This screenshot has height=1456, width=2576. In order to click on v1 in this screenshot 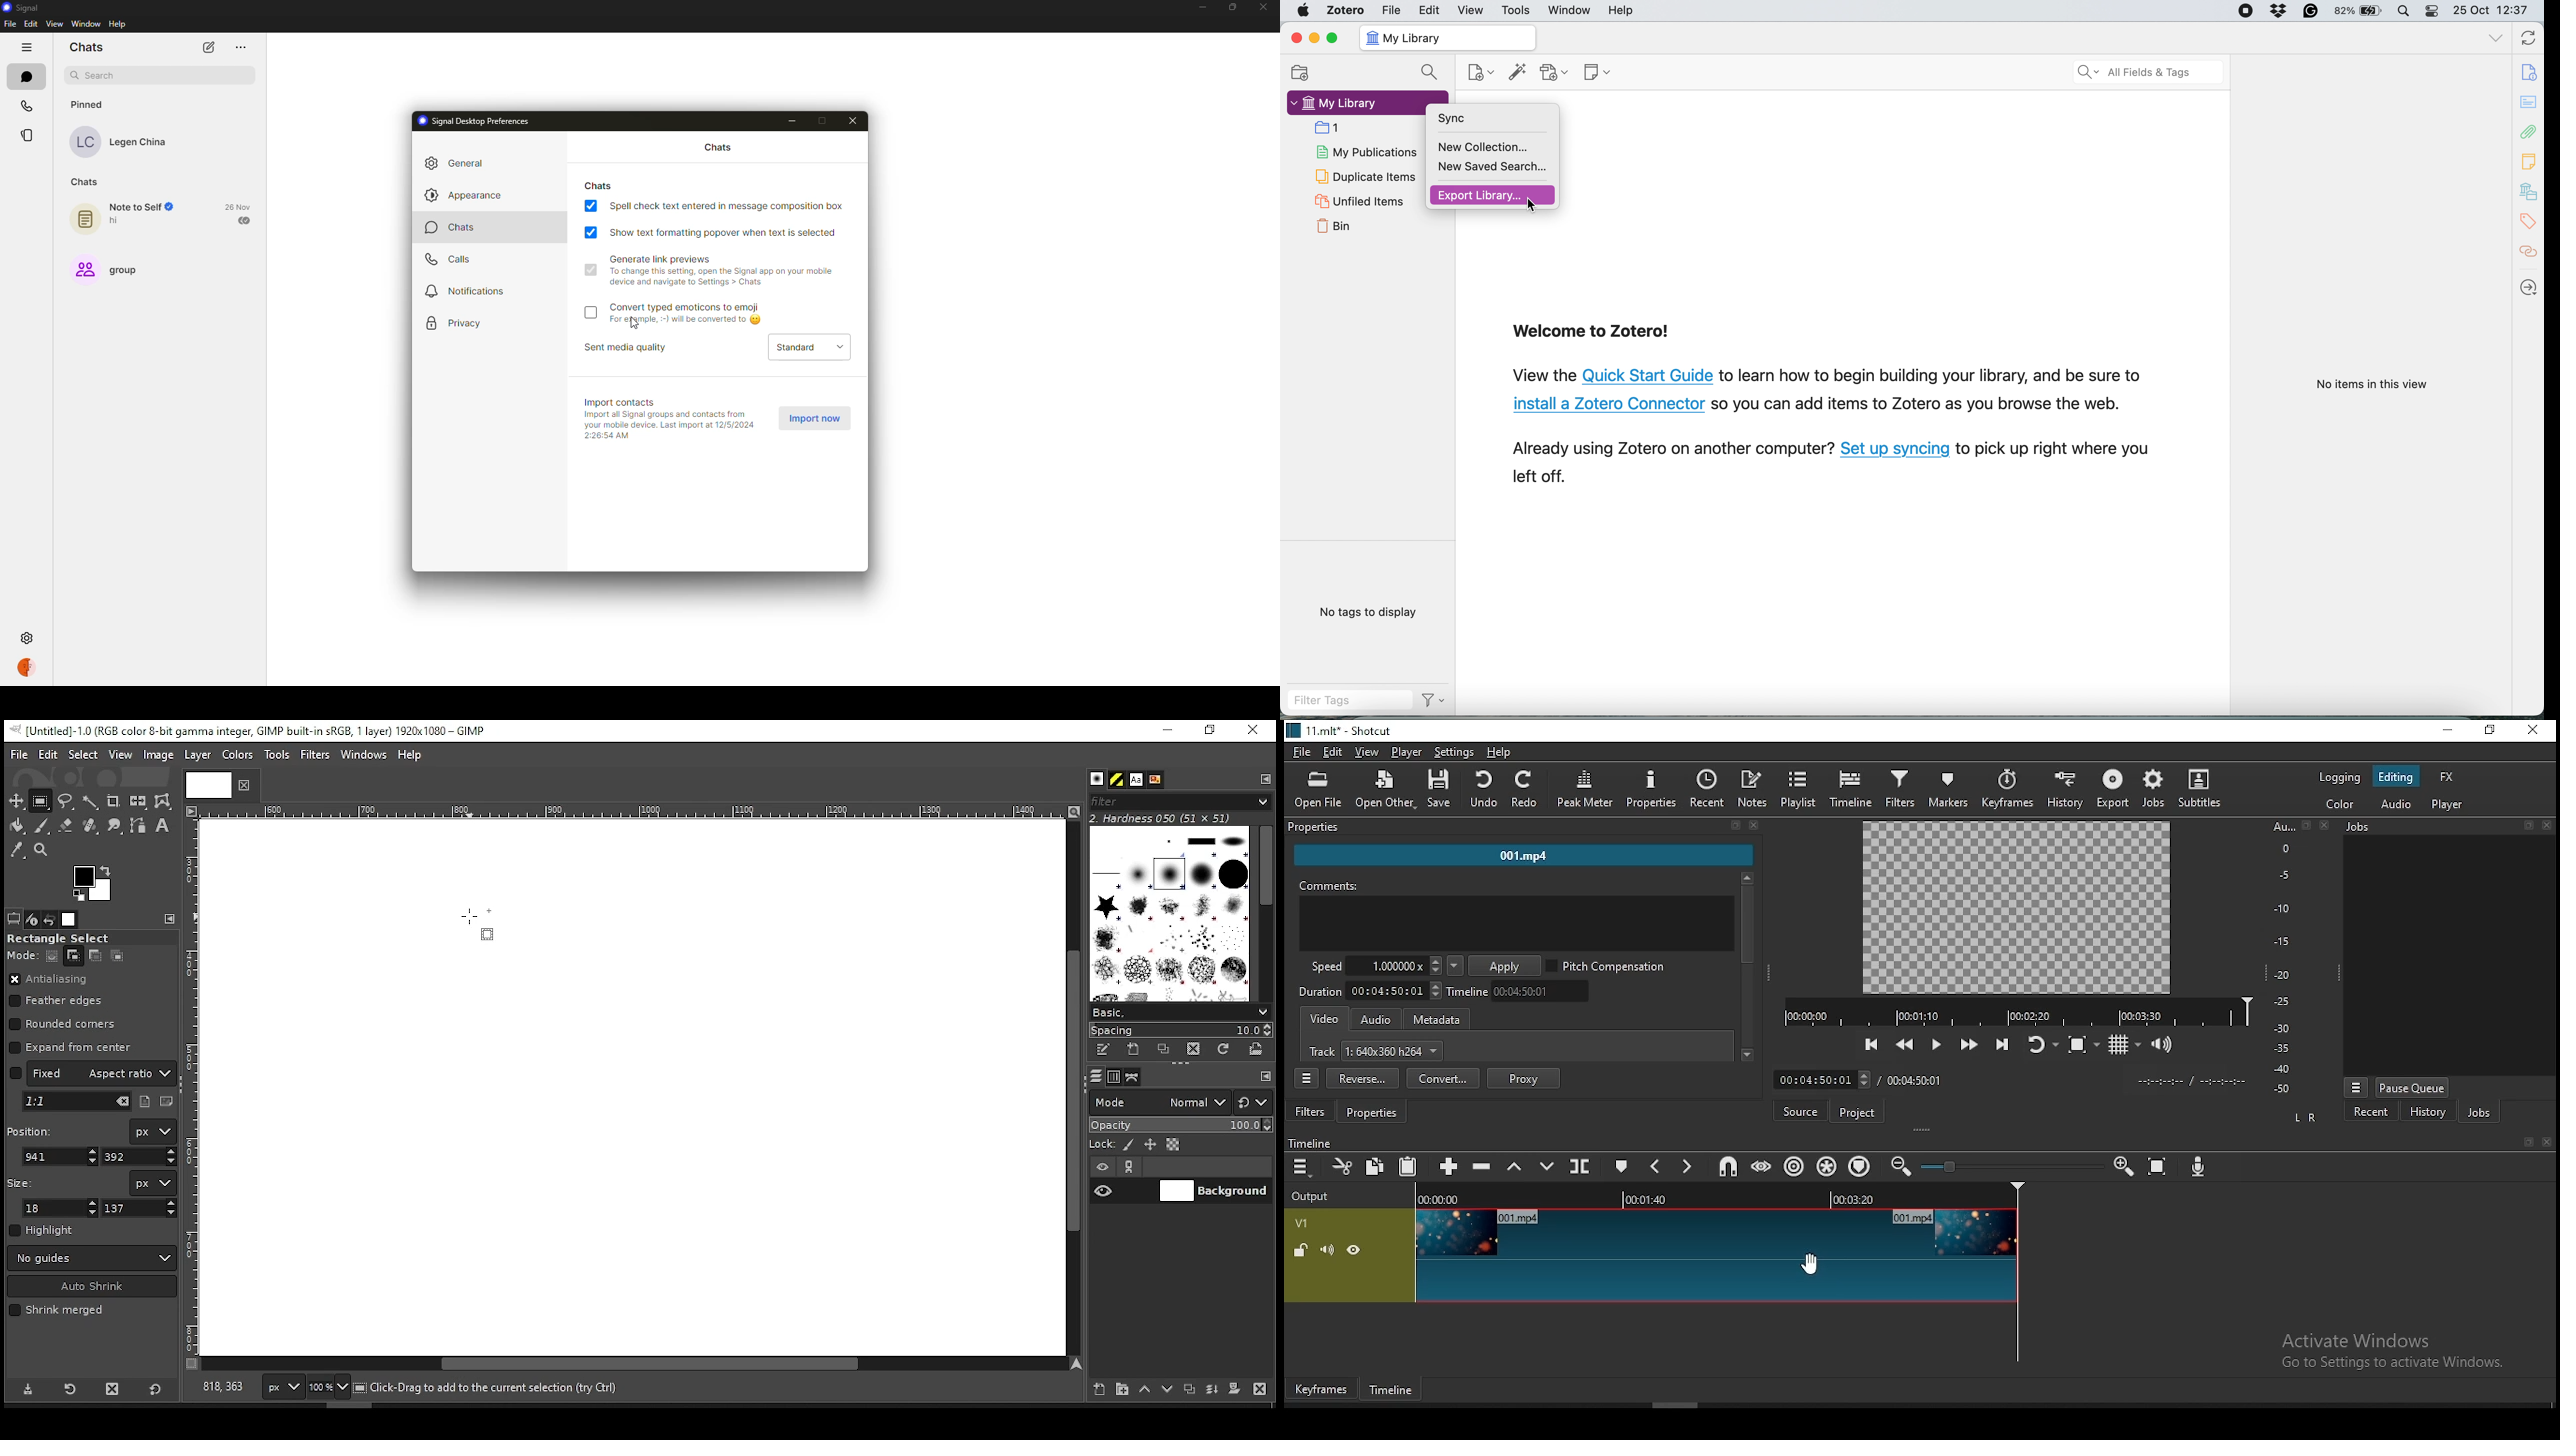, I will do `click(1303, 1222)`.